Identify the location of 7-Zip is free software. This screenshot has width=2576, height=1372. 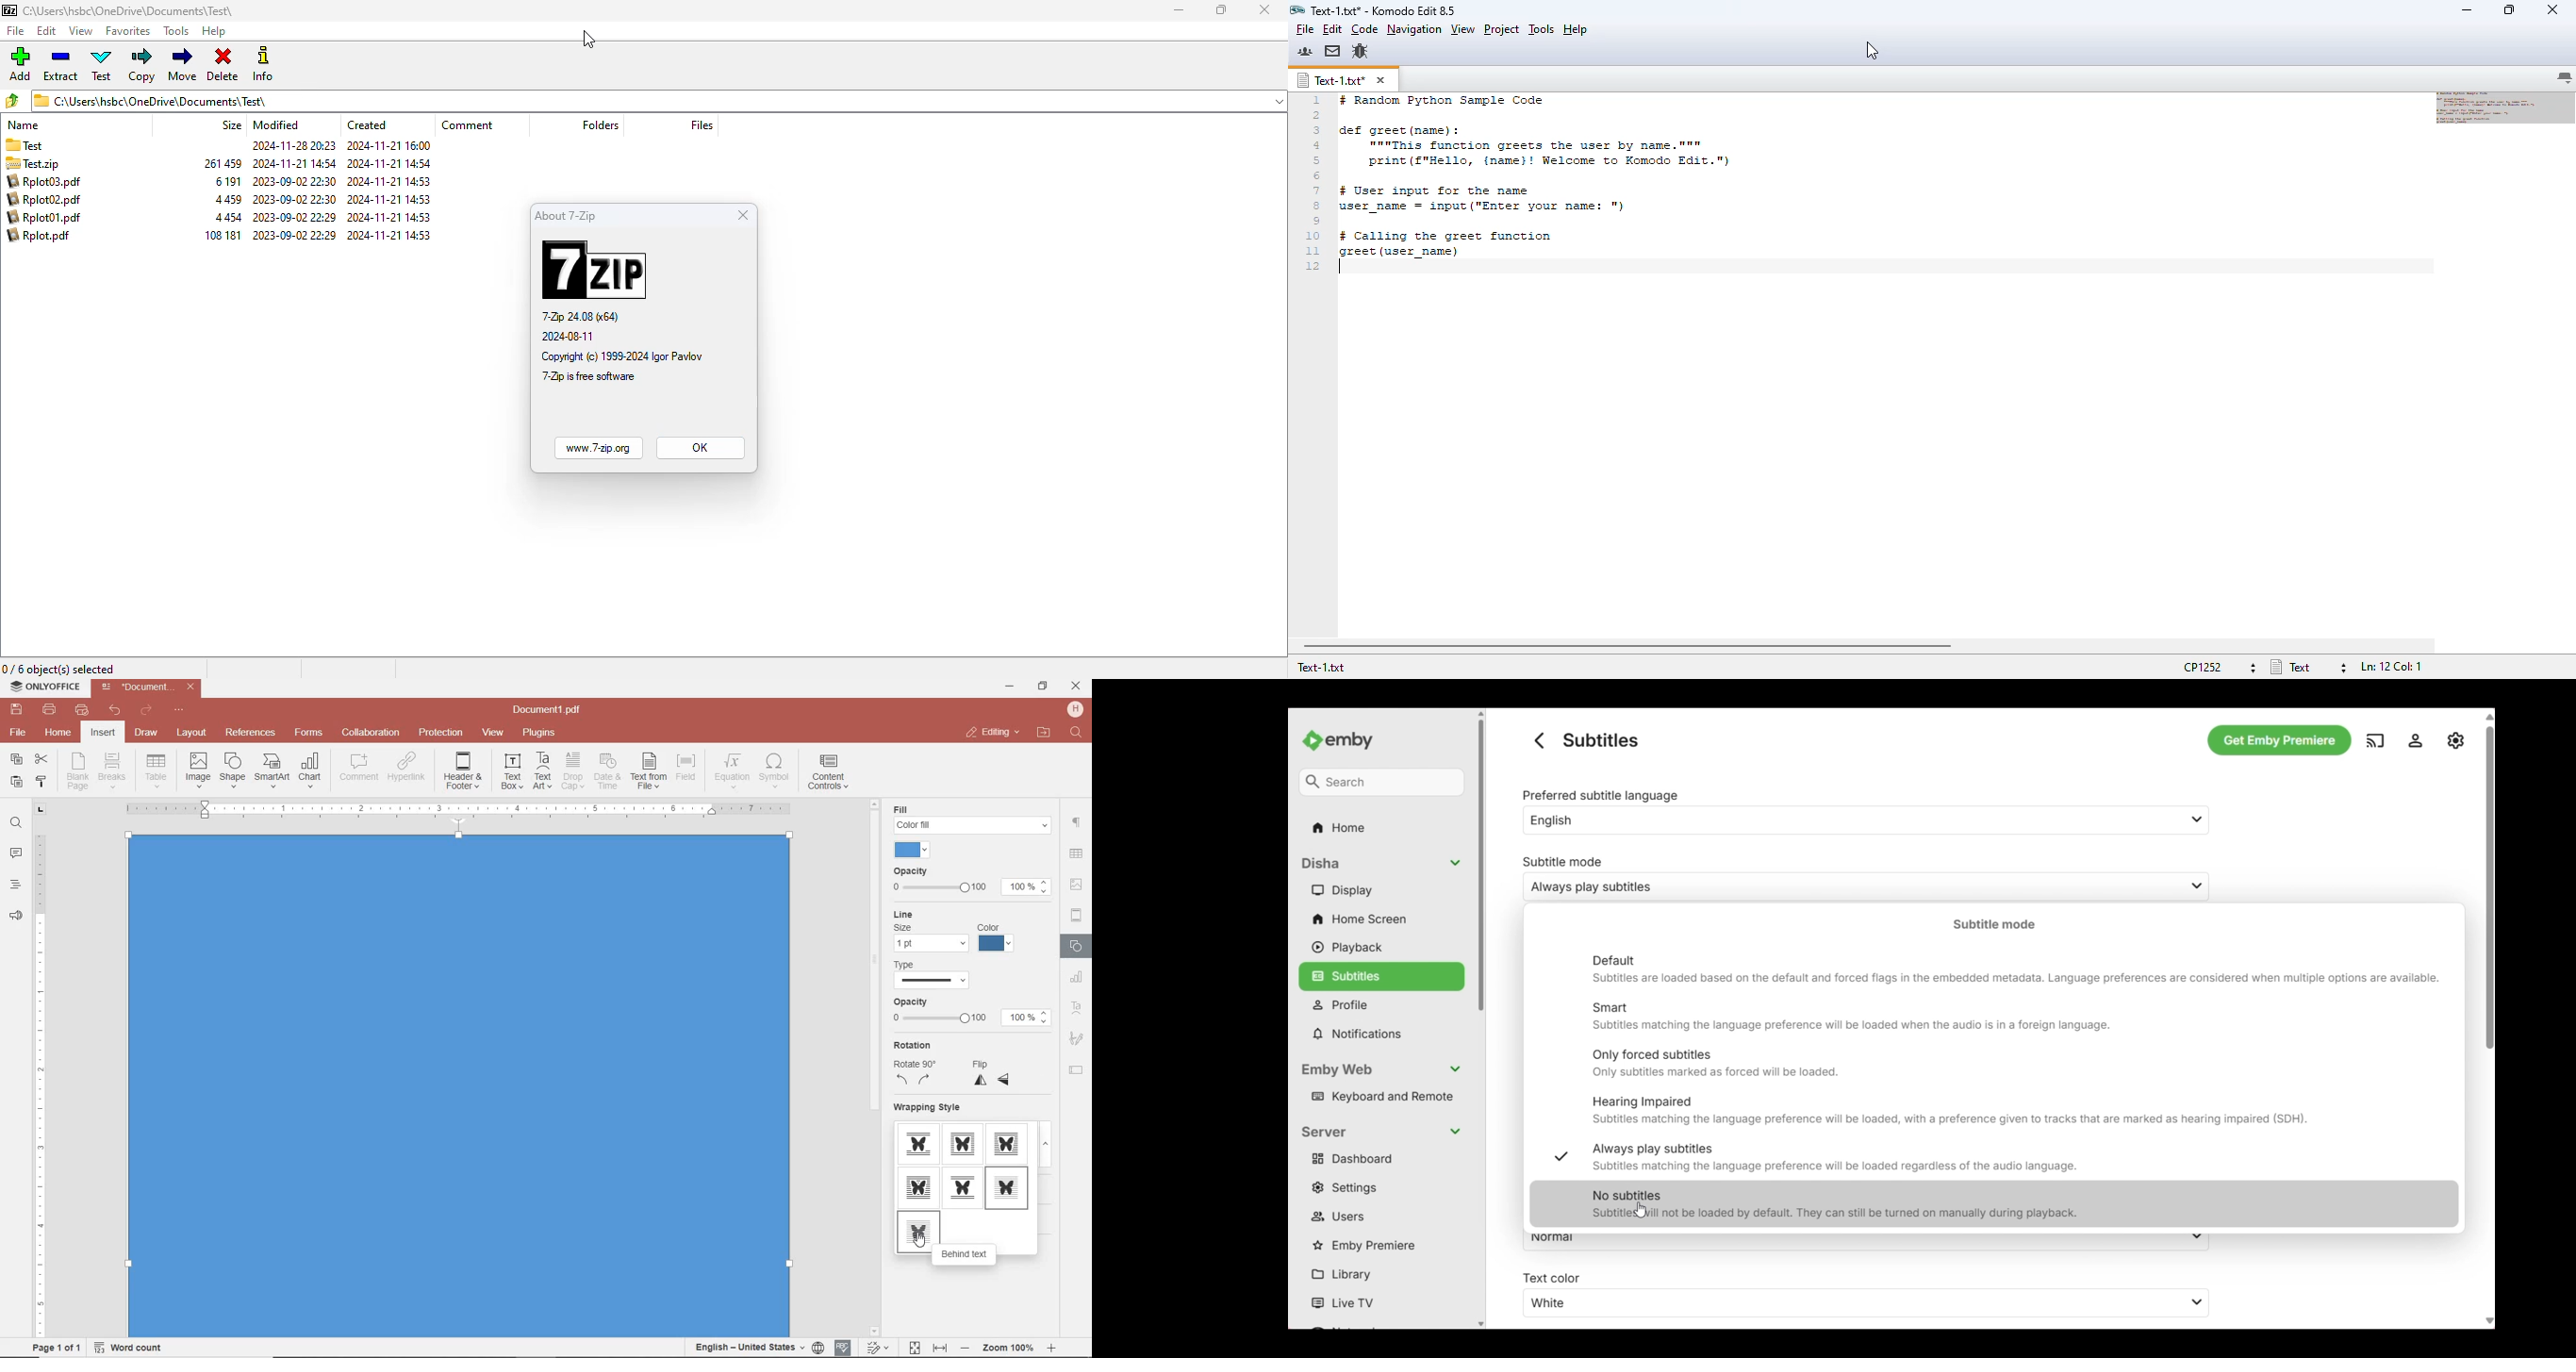
(588, 376).